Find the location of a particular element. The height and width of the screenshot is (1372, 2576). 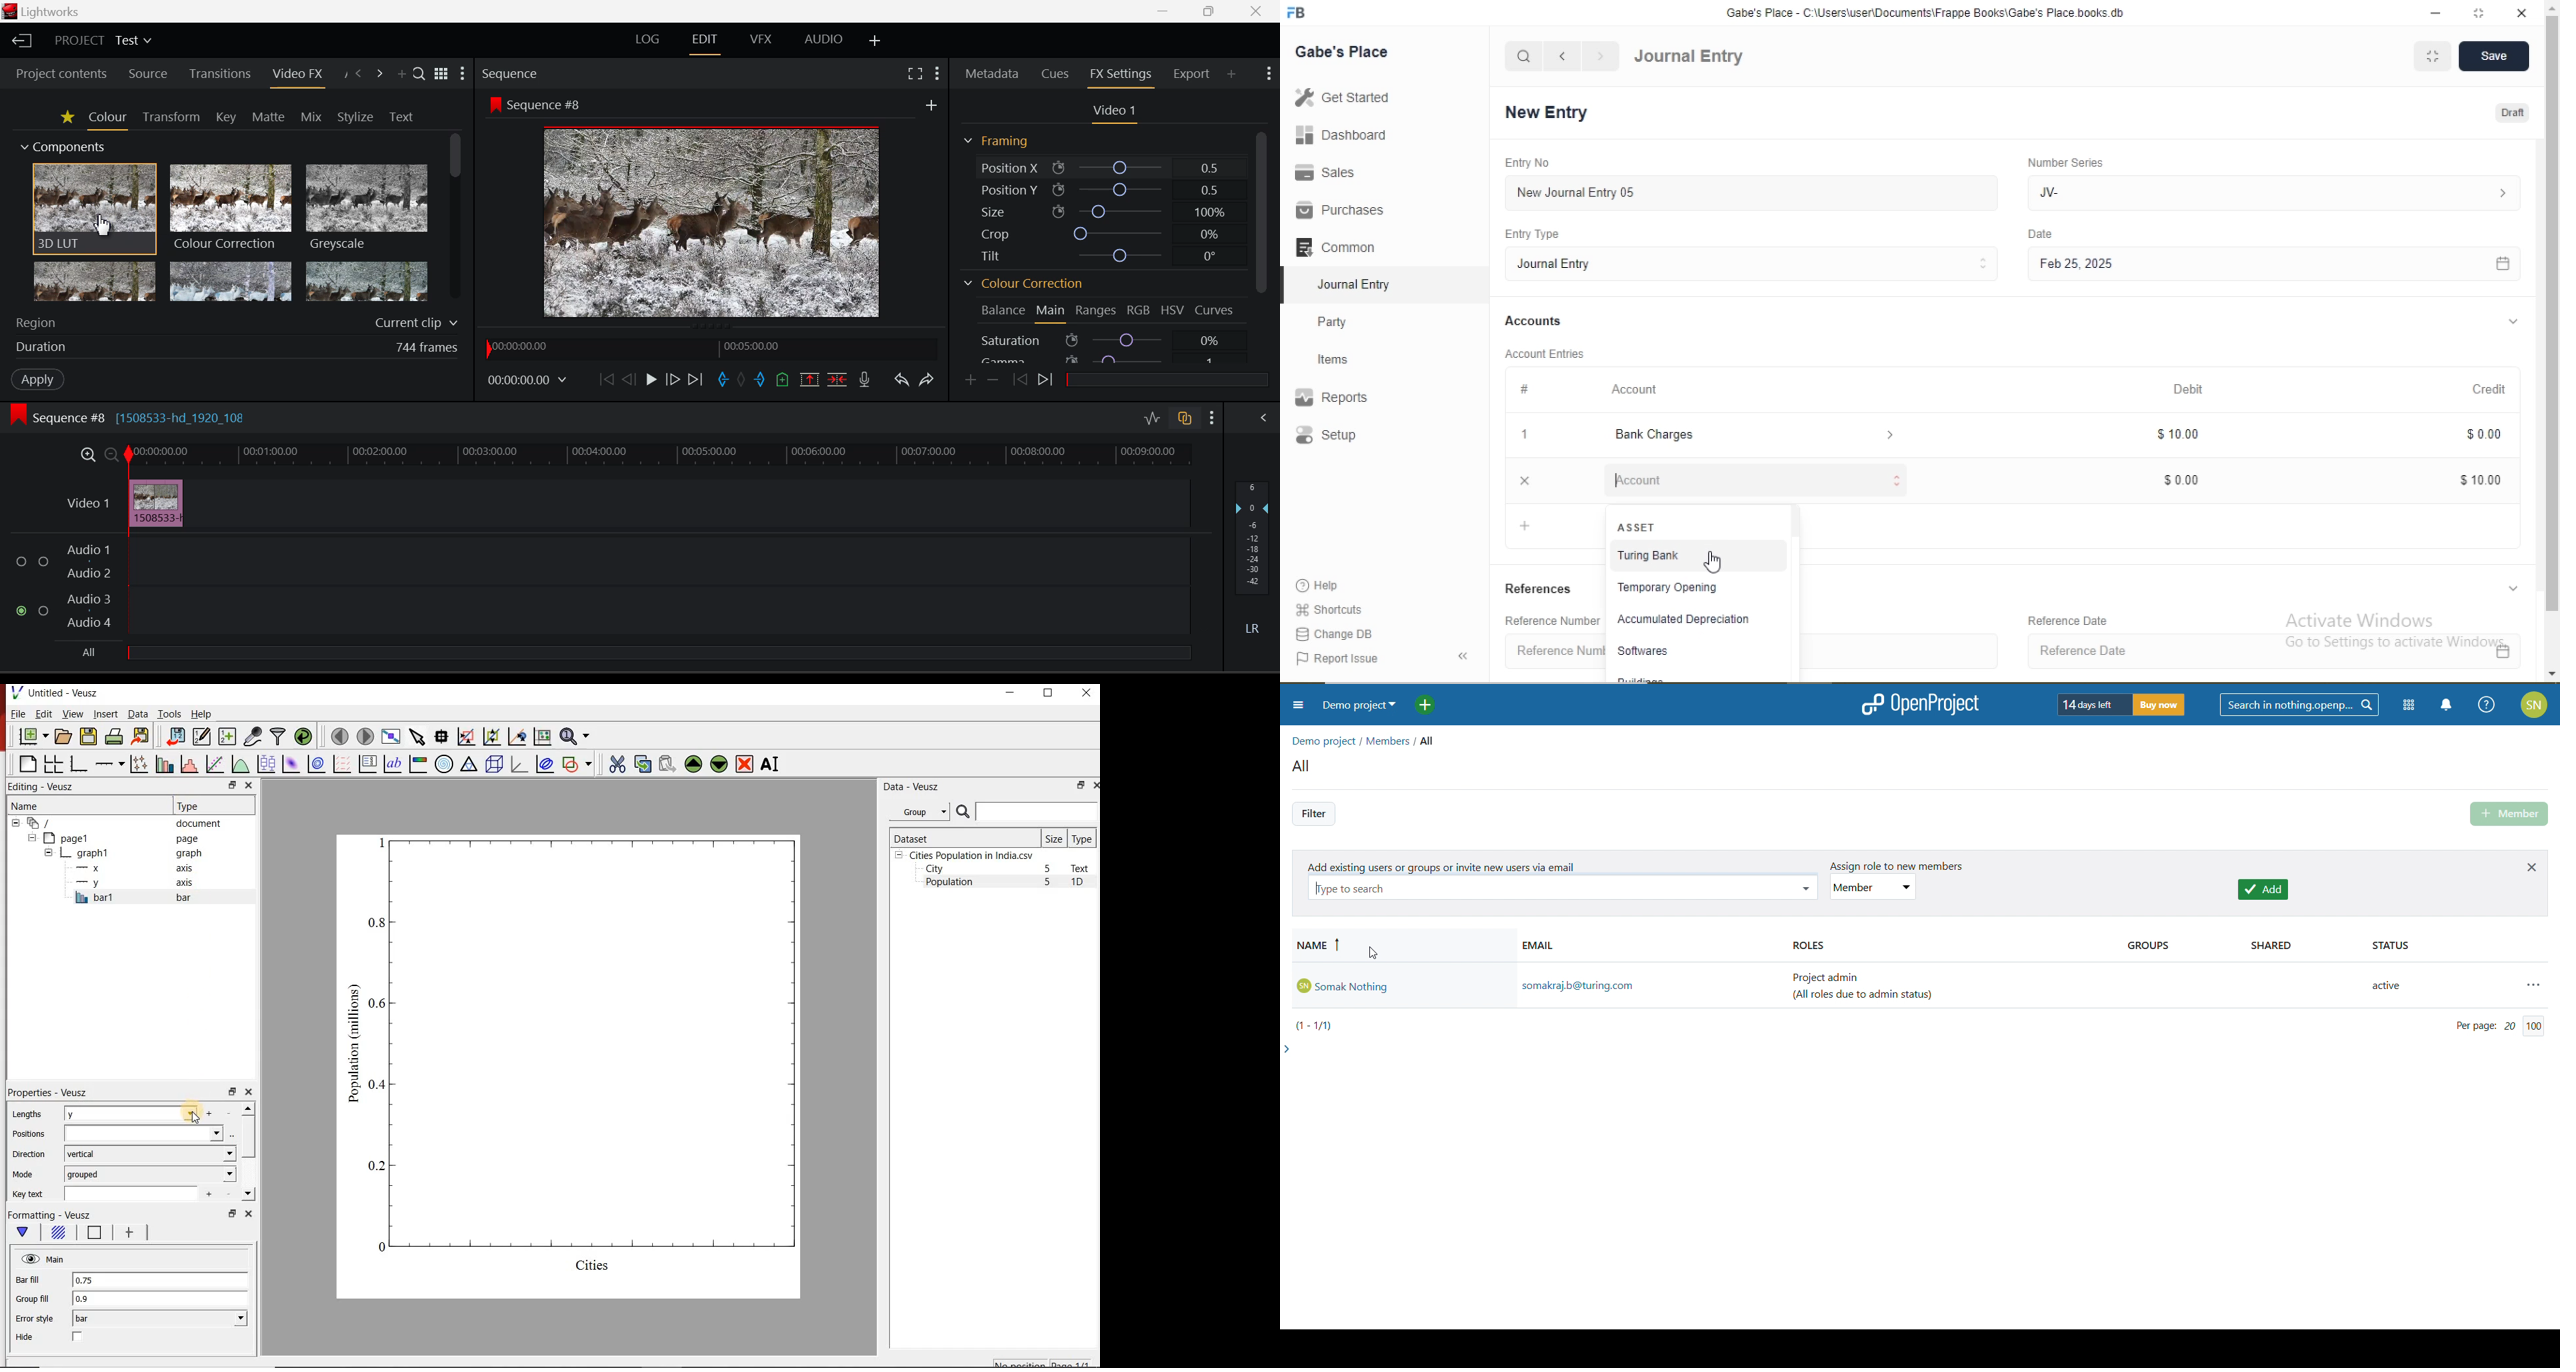

Restore Down is located at coordinates (1165, 11).